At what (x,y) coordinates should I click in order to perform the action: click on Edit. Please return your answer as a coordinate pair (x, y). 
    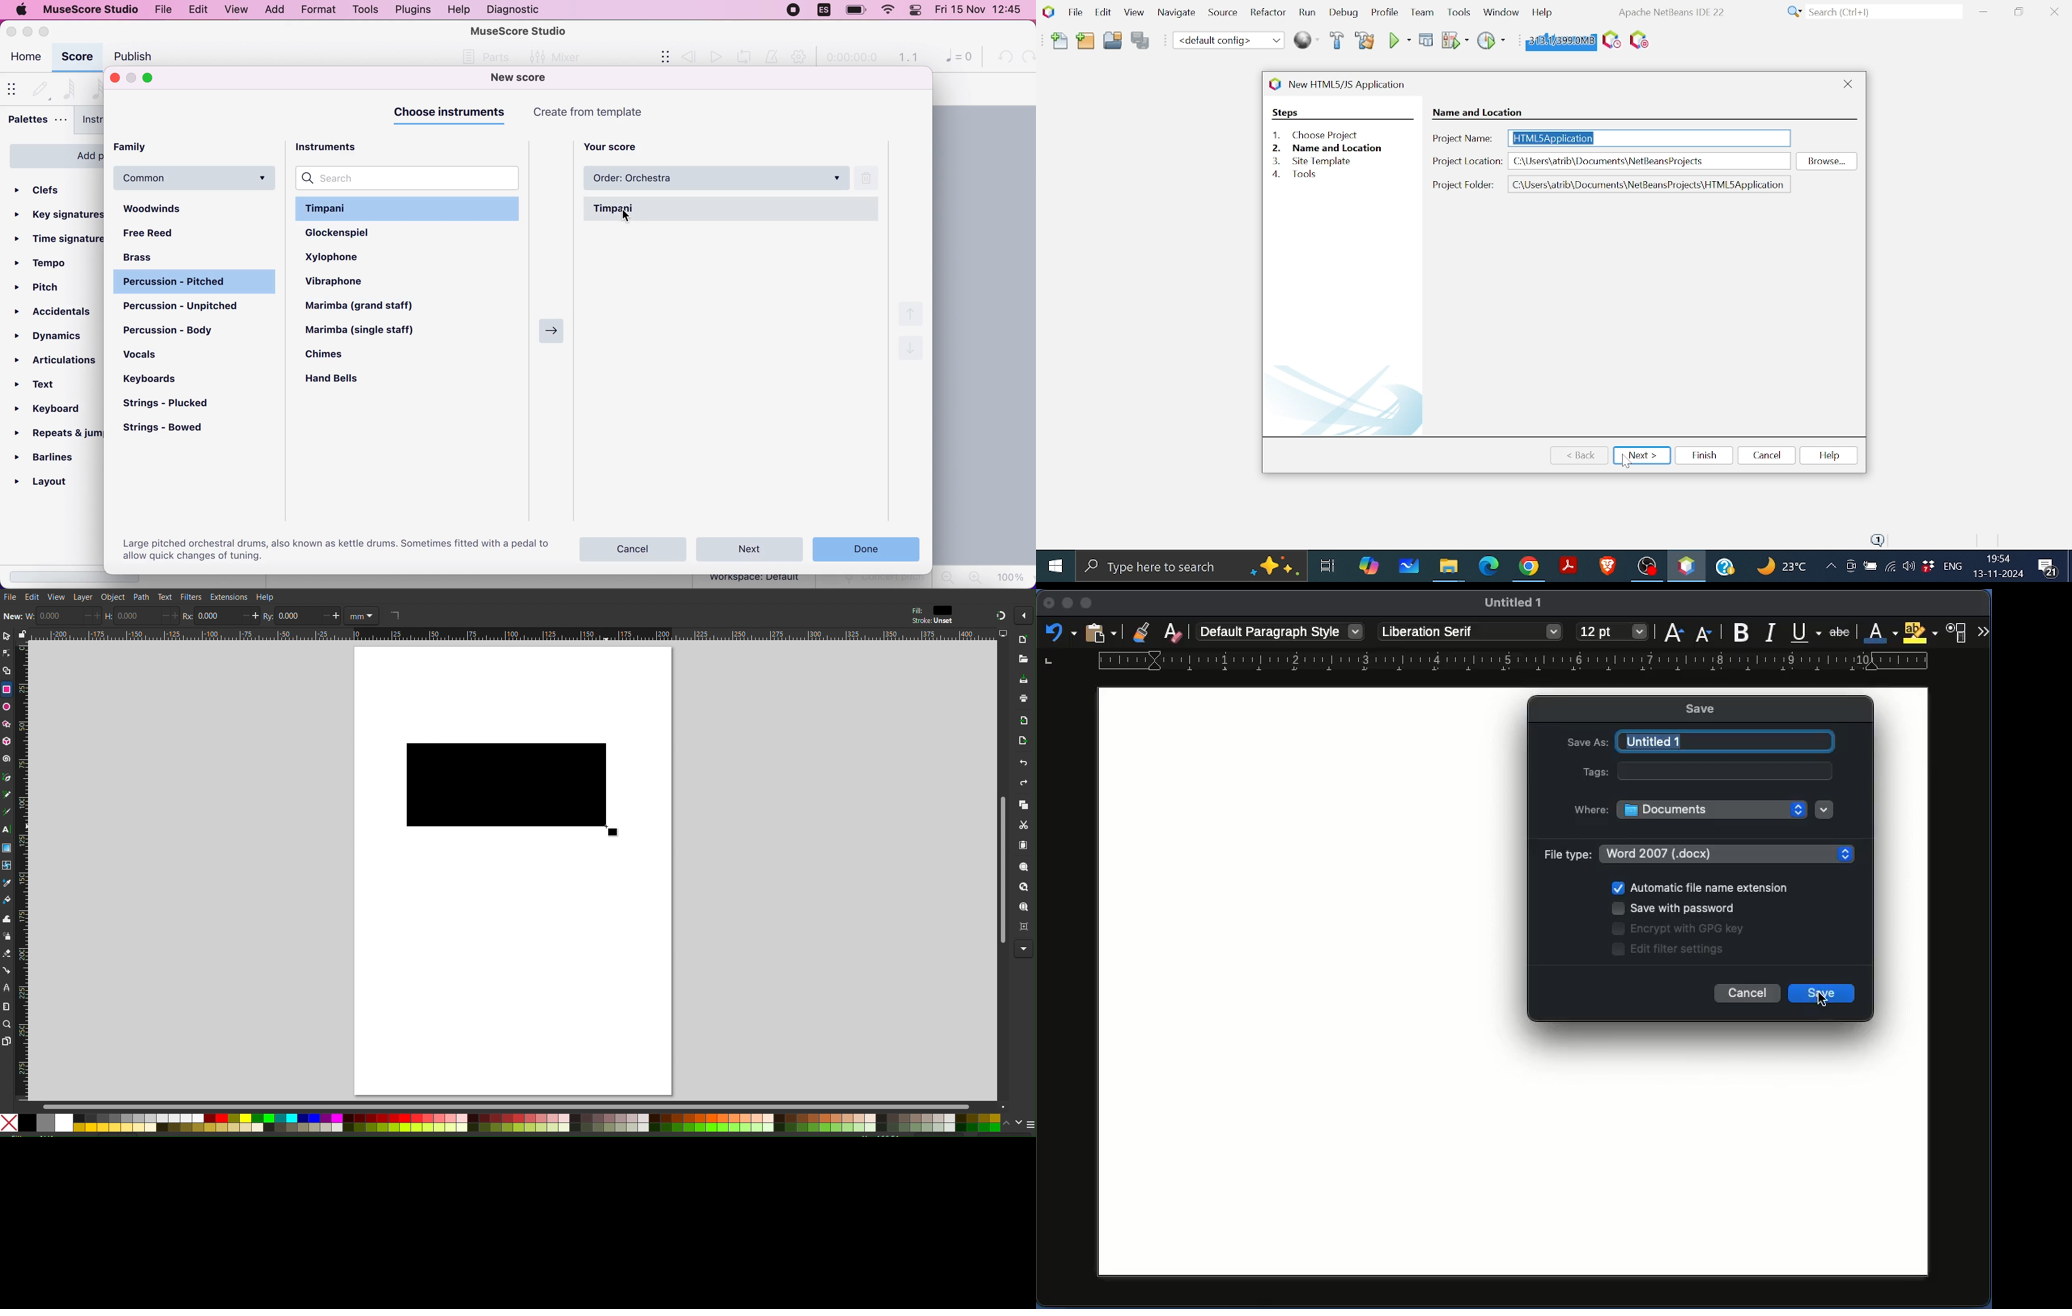
    Looking at the image, I should click on (32, 597).